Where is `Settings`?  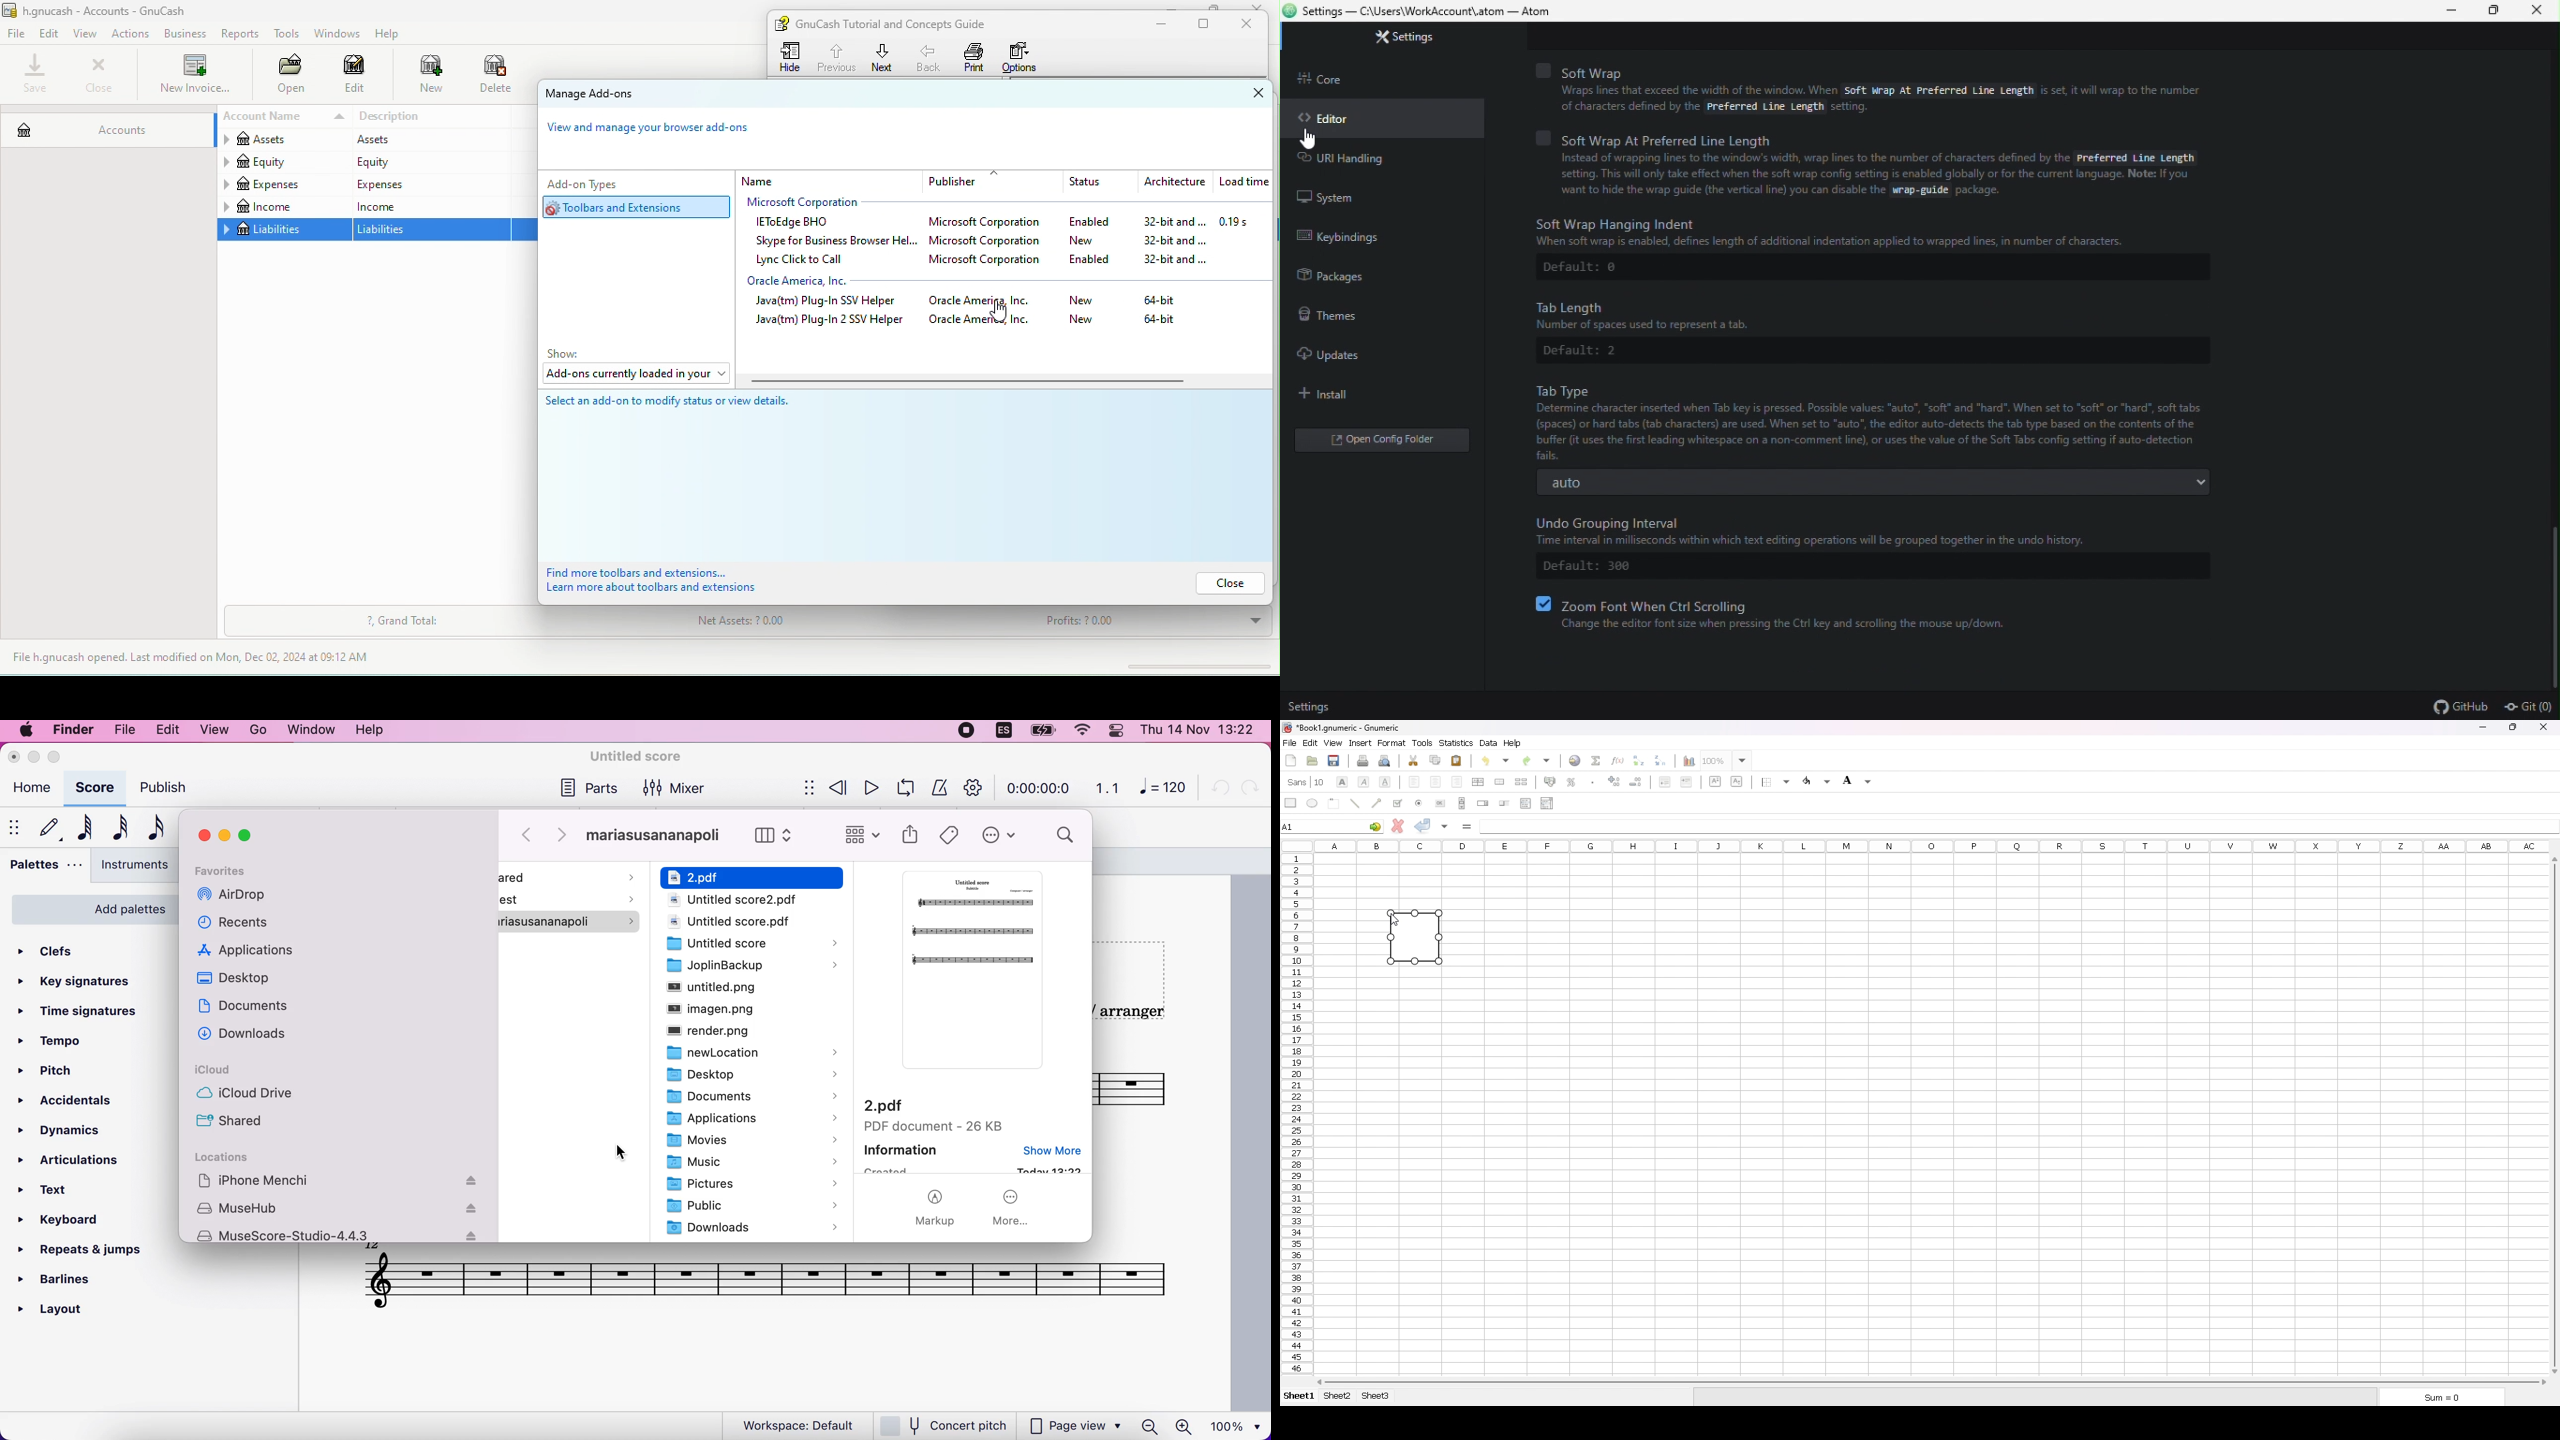 Settings is located at coordinates (1415, 39).